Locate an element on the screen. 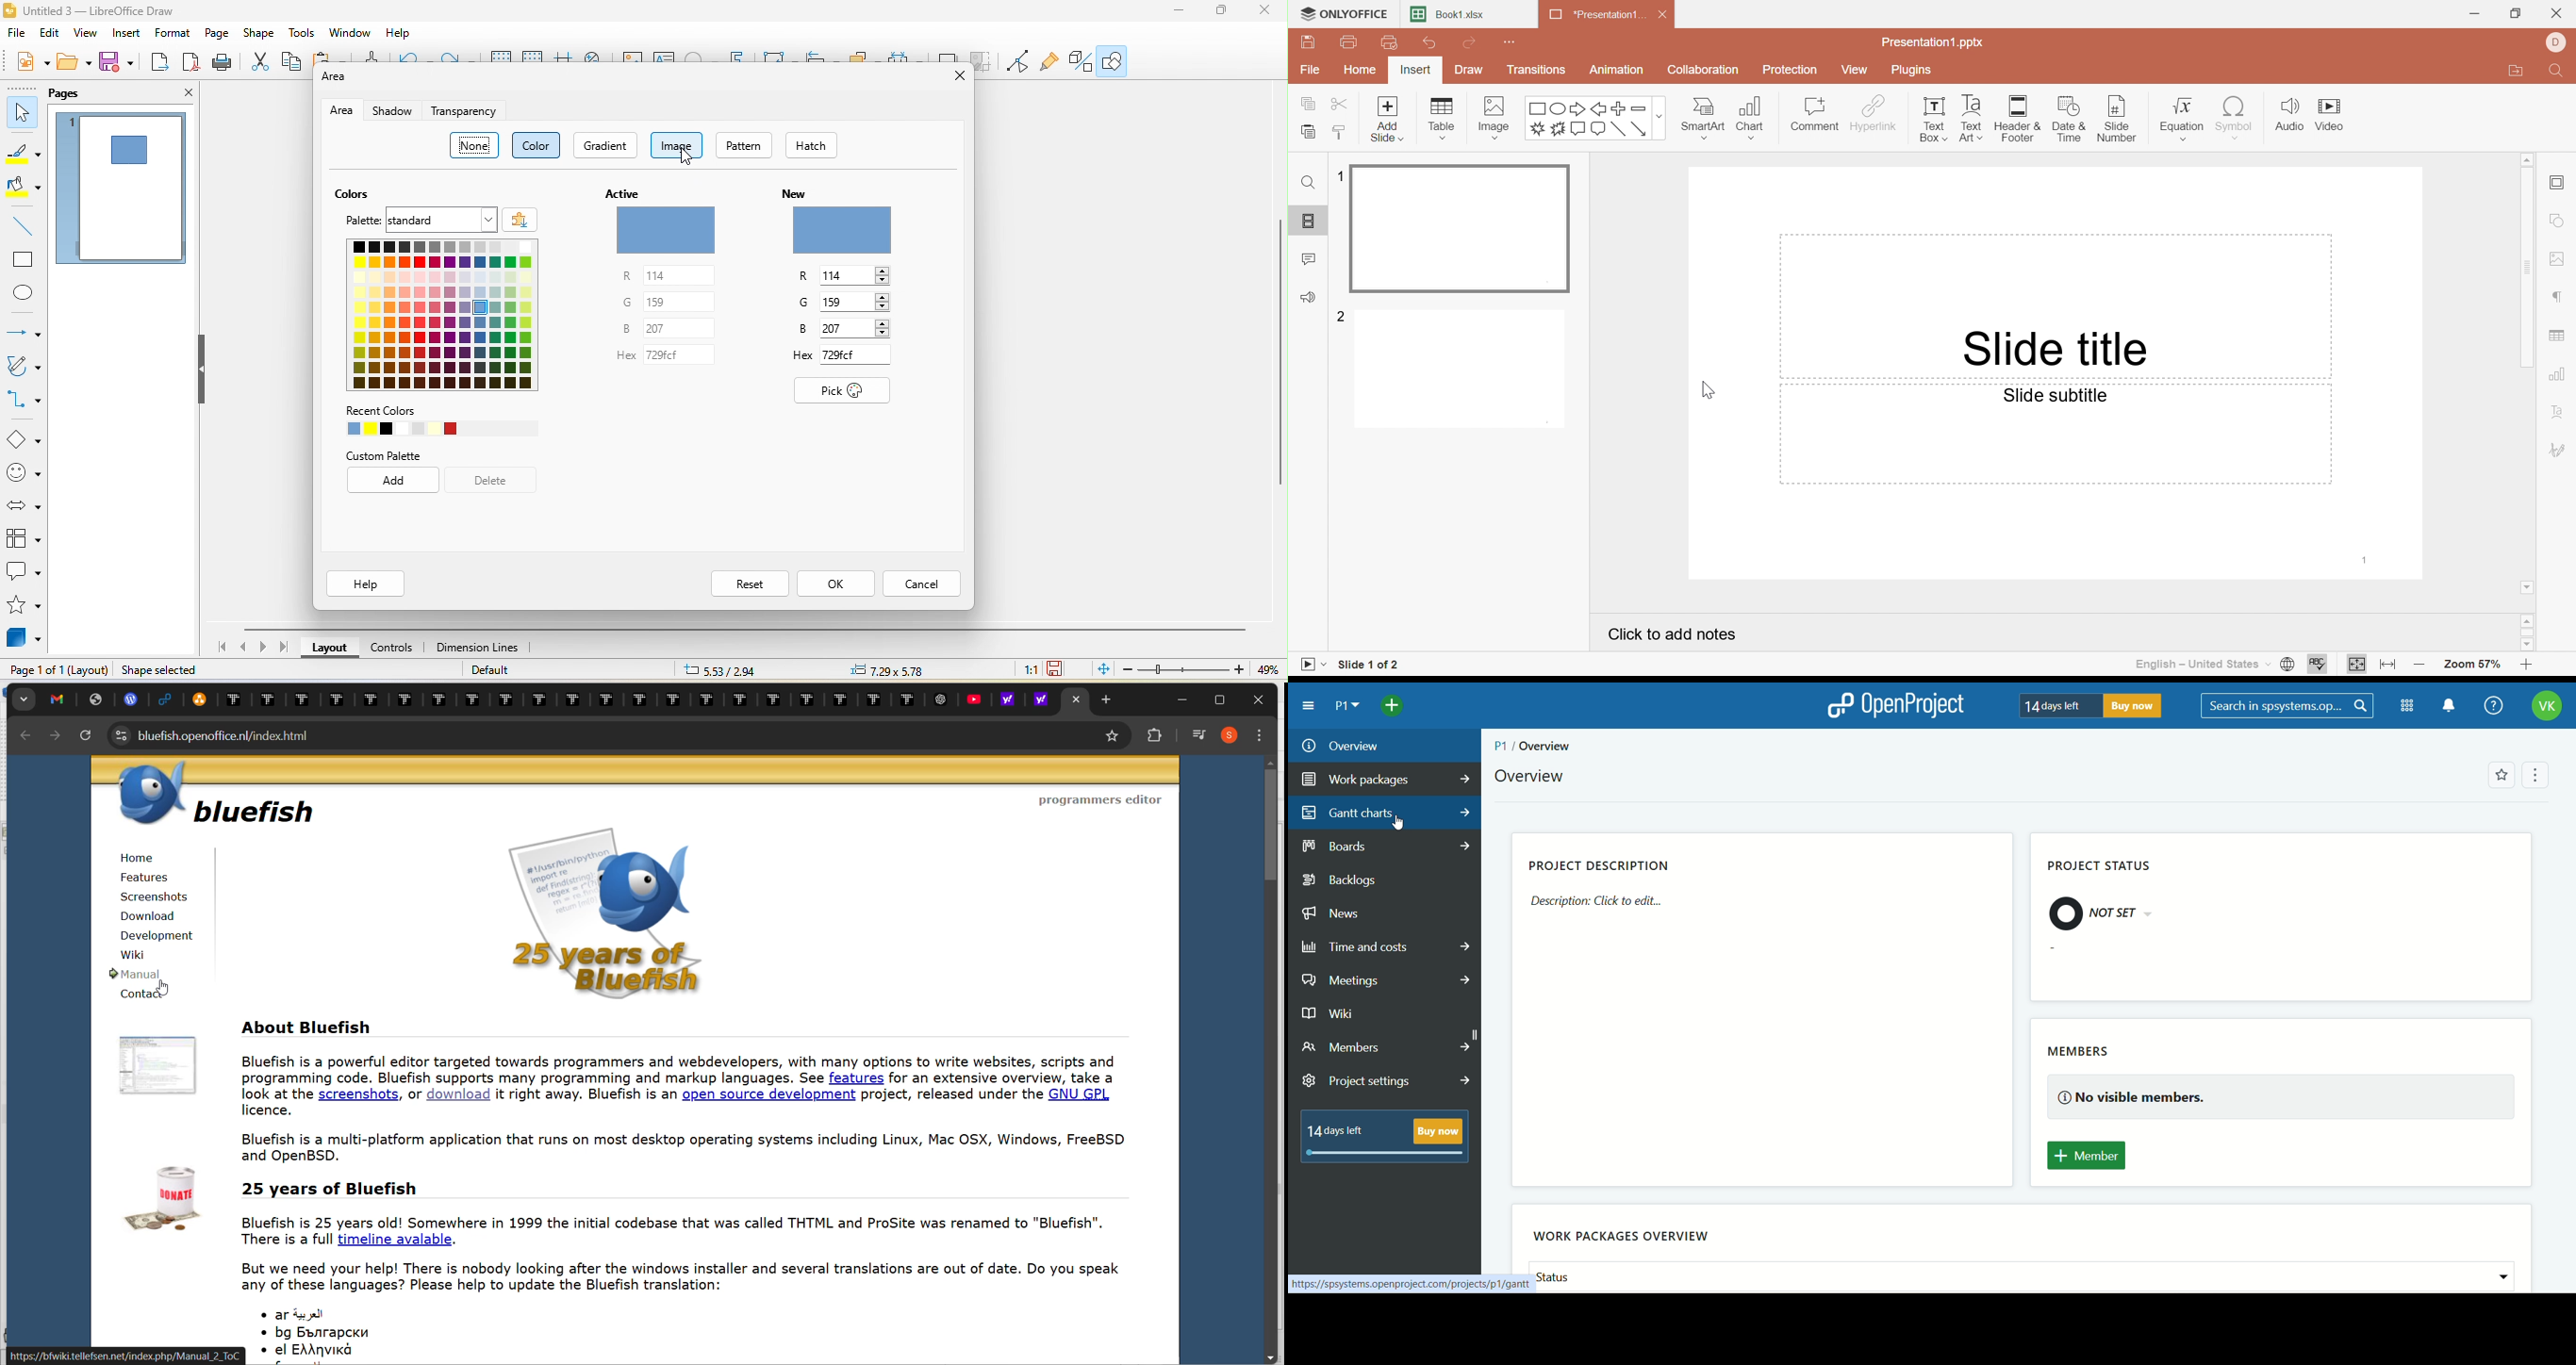 This screenshot has height=1372, width=2576. Click to add notes is located at coordinates (1676, 637).